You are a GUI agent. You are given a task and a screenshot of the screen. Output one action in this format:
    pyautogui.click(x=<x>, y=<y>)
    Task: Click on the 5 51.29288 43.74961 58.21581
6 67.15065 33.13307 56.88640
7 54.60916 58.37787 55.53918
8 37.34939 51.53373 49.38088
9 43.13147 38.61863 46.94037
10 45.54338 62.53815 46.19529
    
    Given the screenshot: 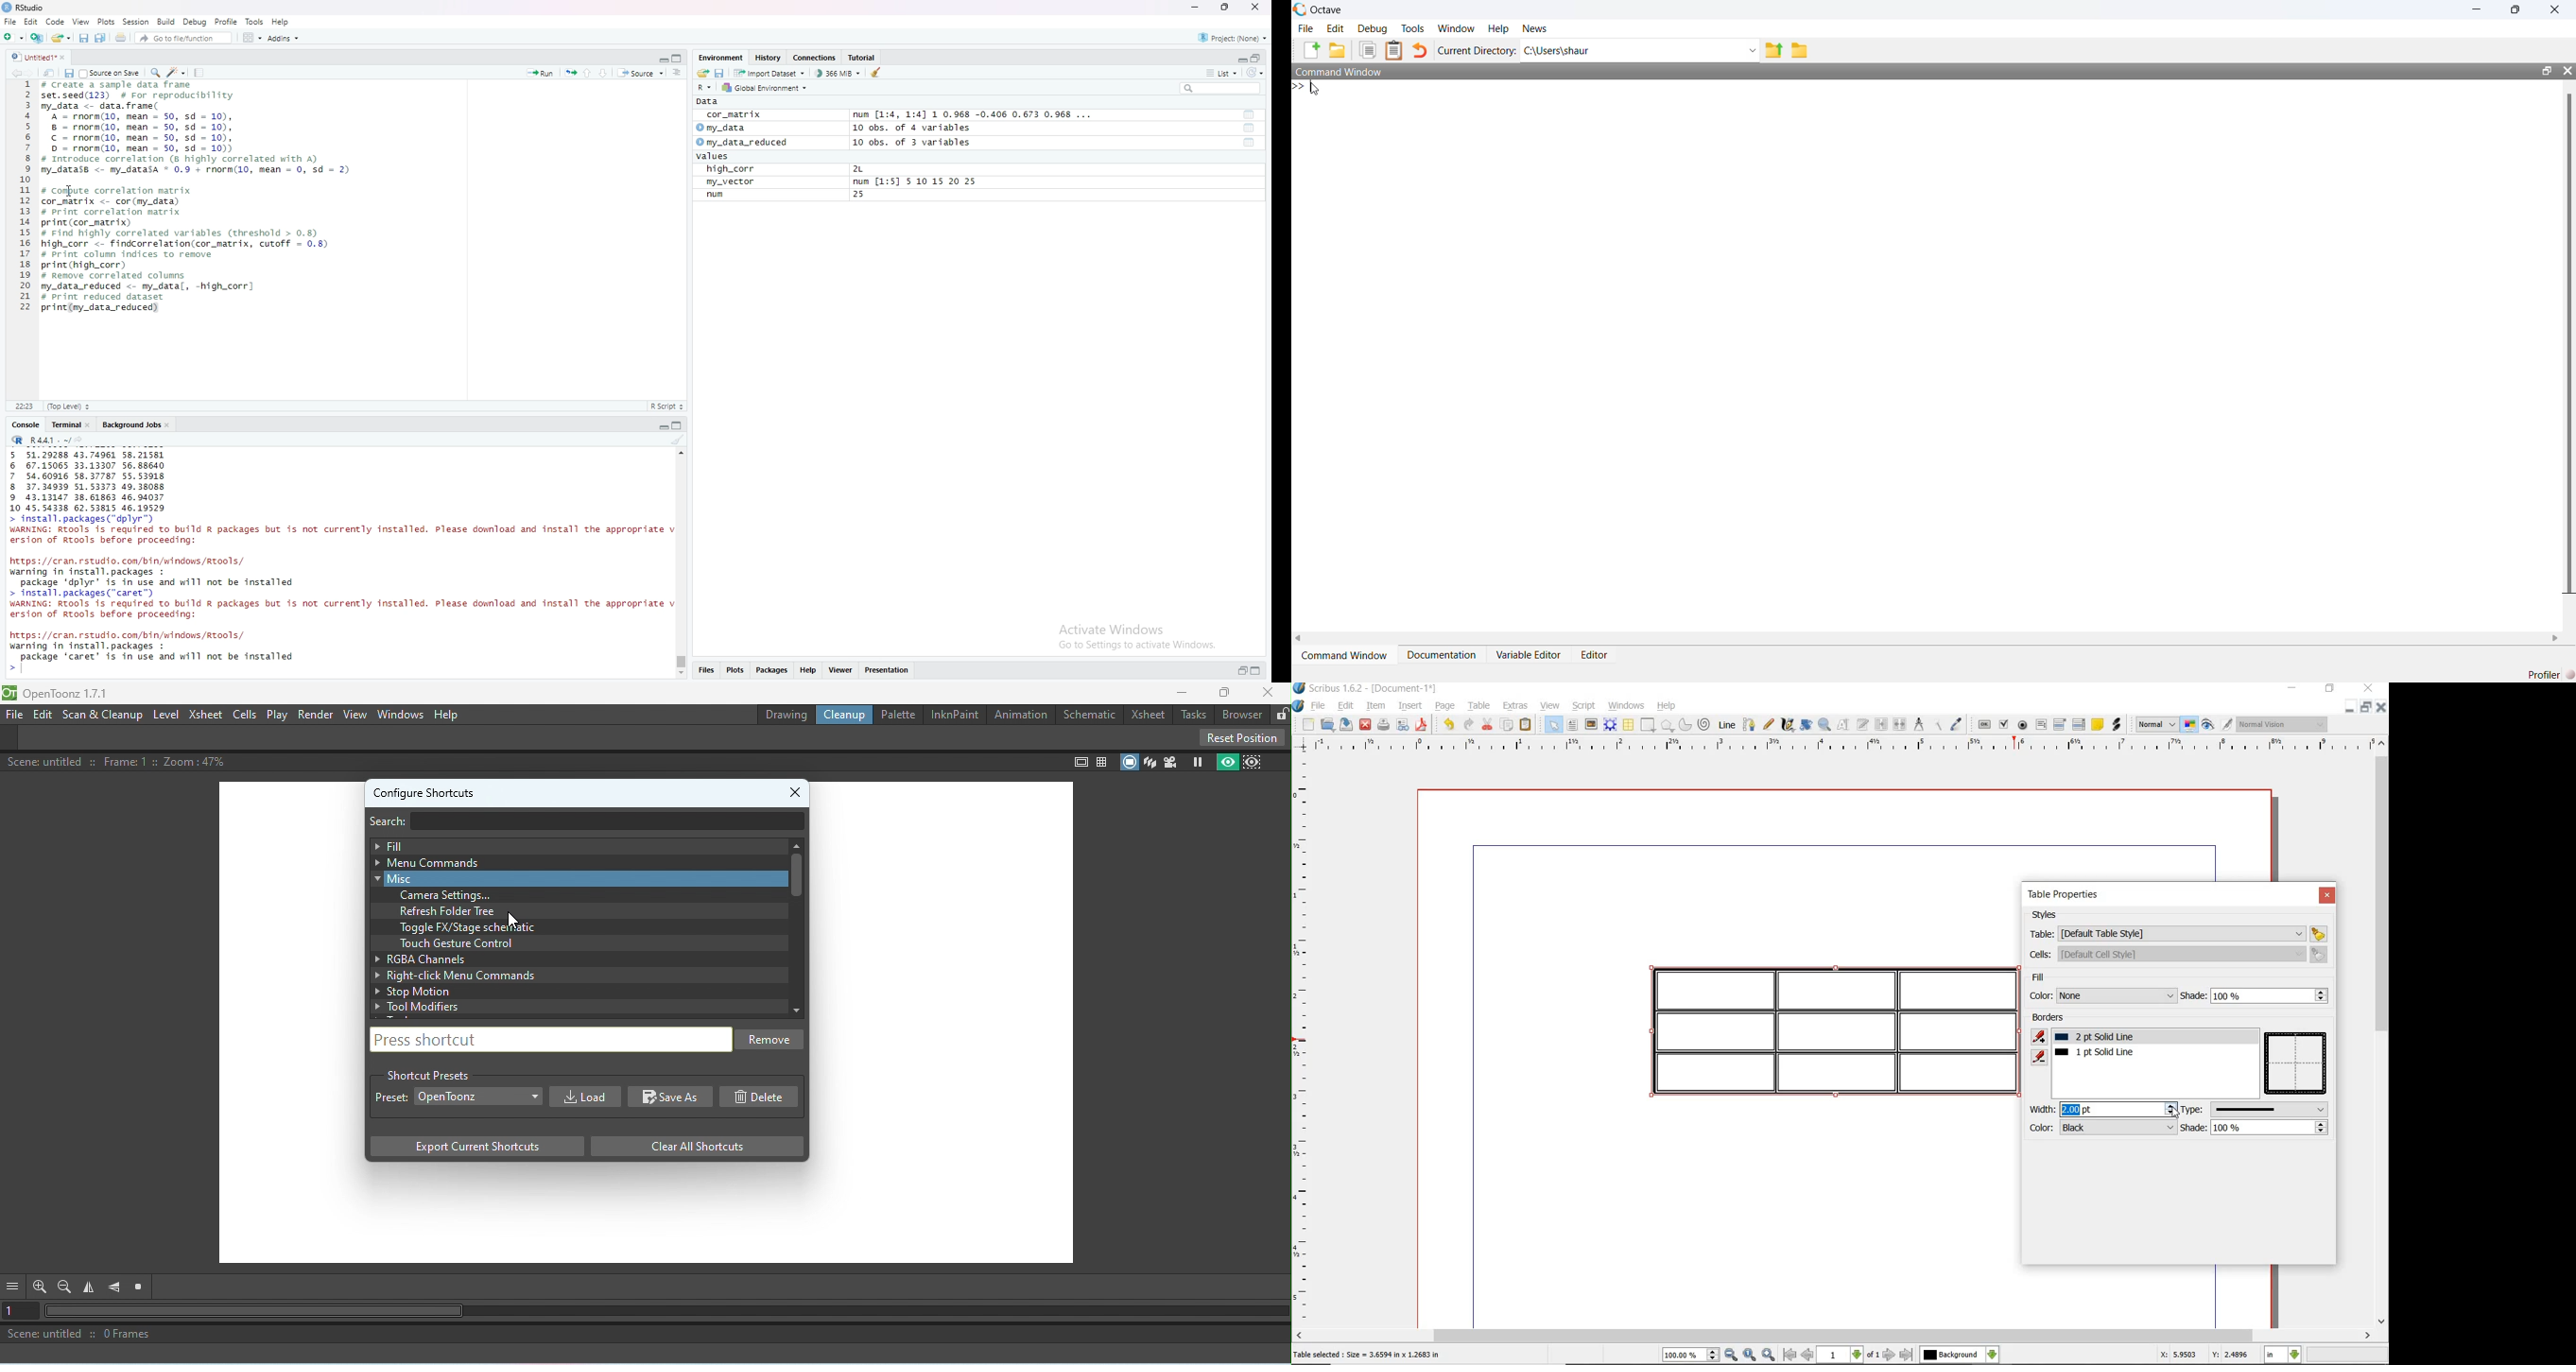 What is the action you would take?
    pyautogui.click(x=85, y=481)
    